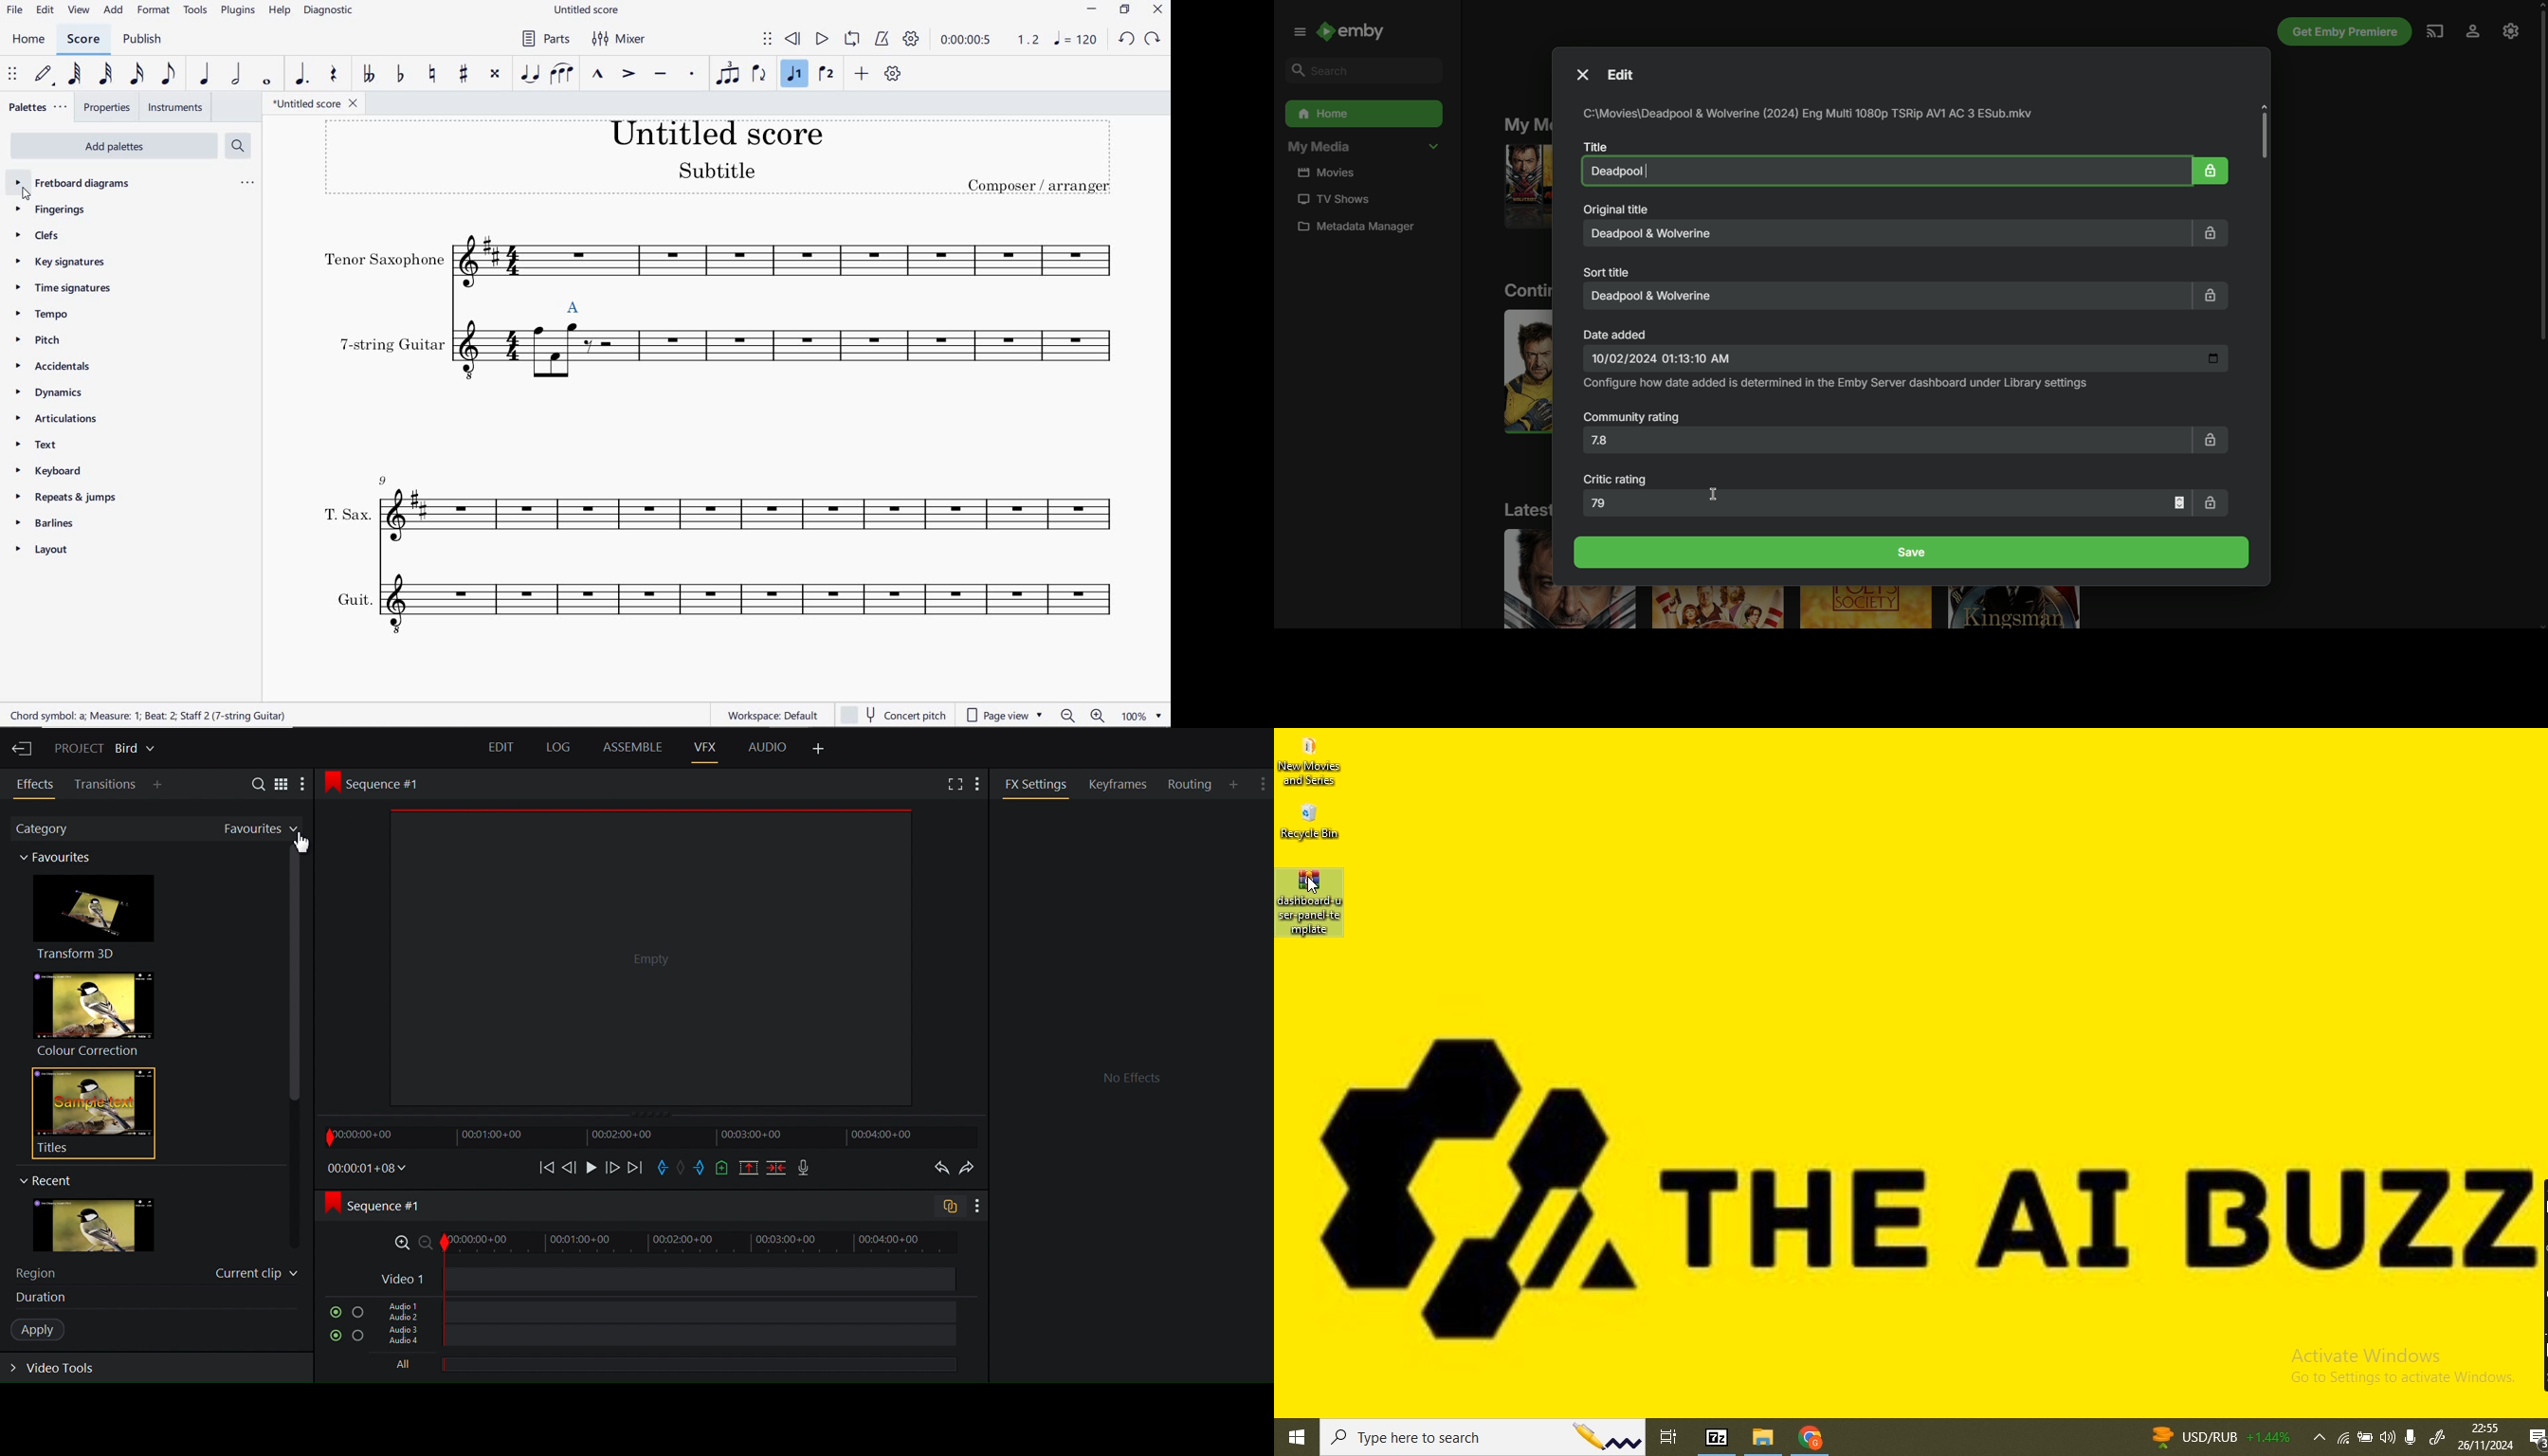  What do you see at coordinates (768, 40) in the screenshot?
I see `SELECT TO MOVE` at bounding box center [768, 40].